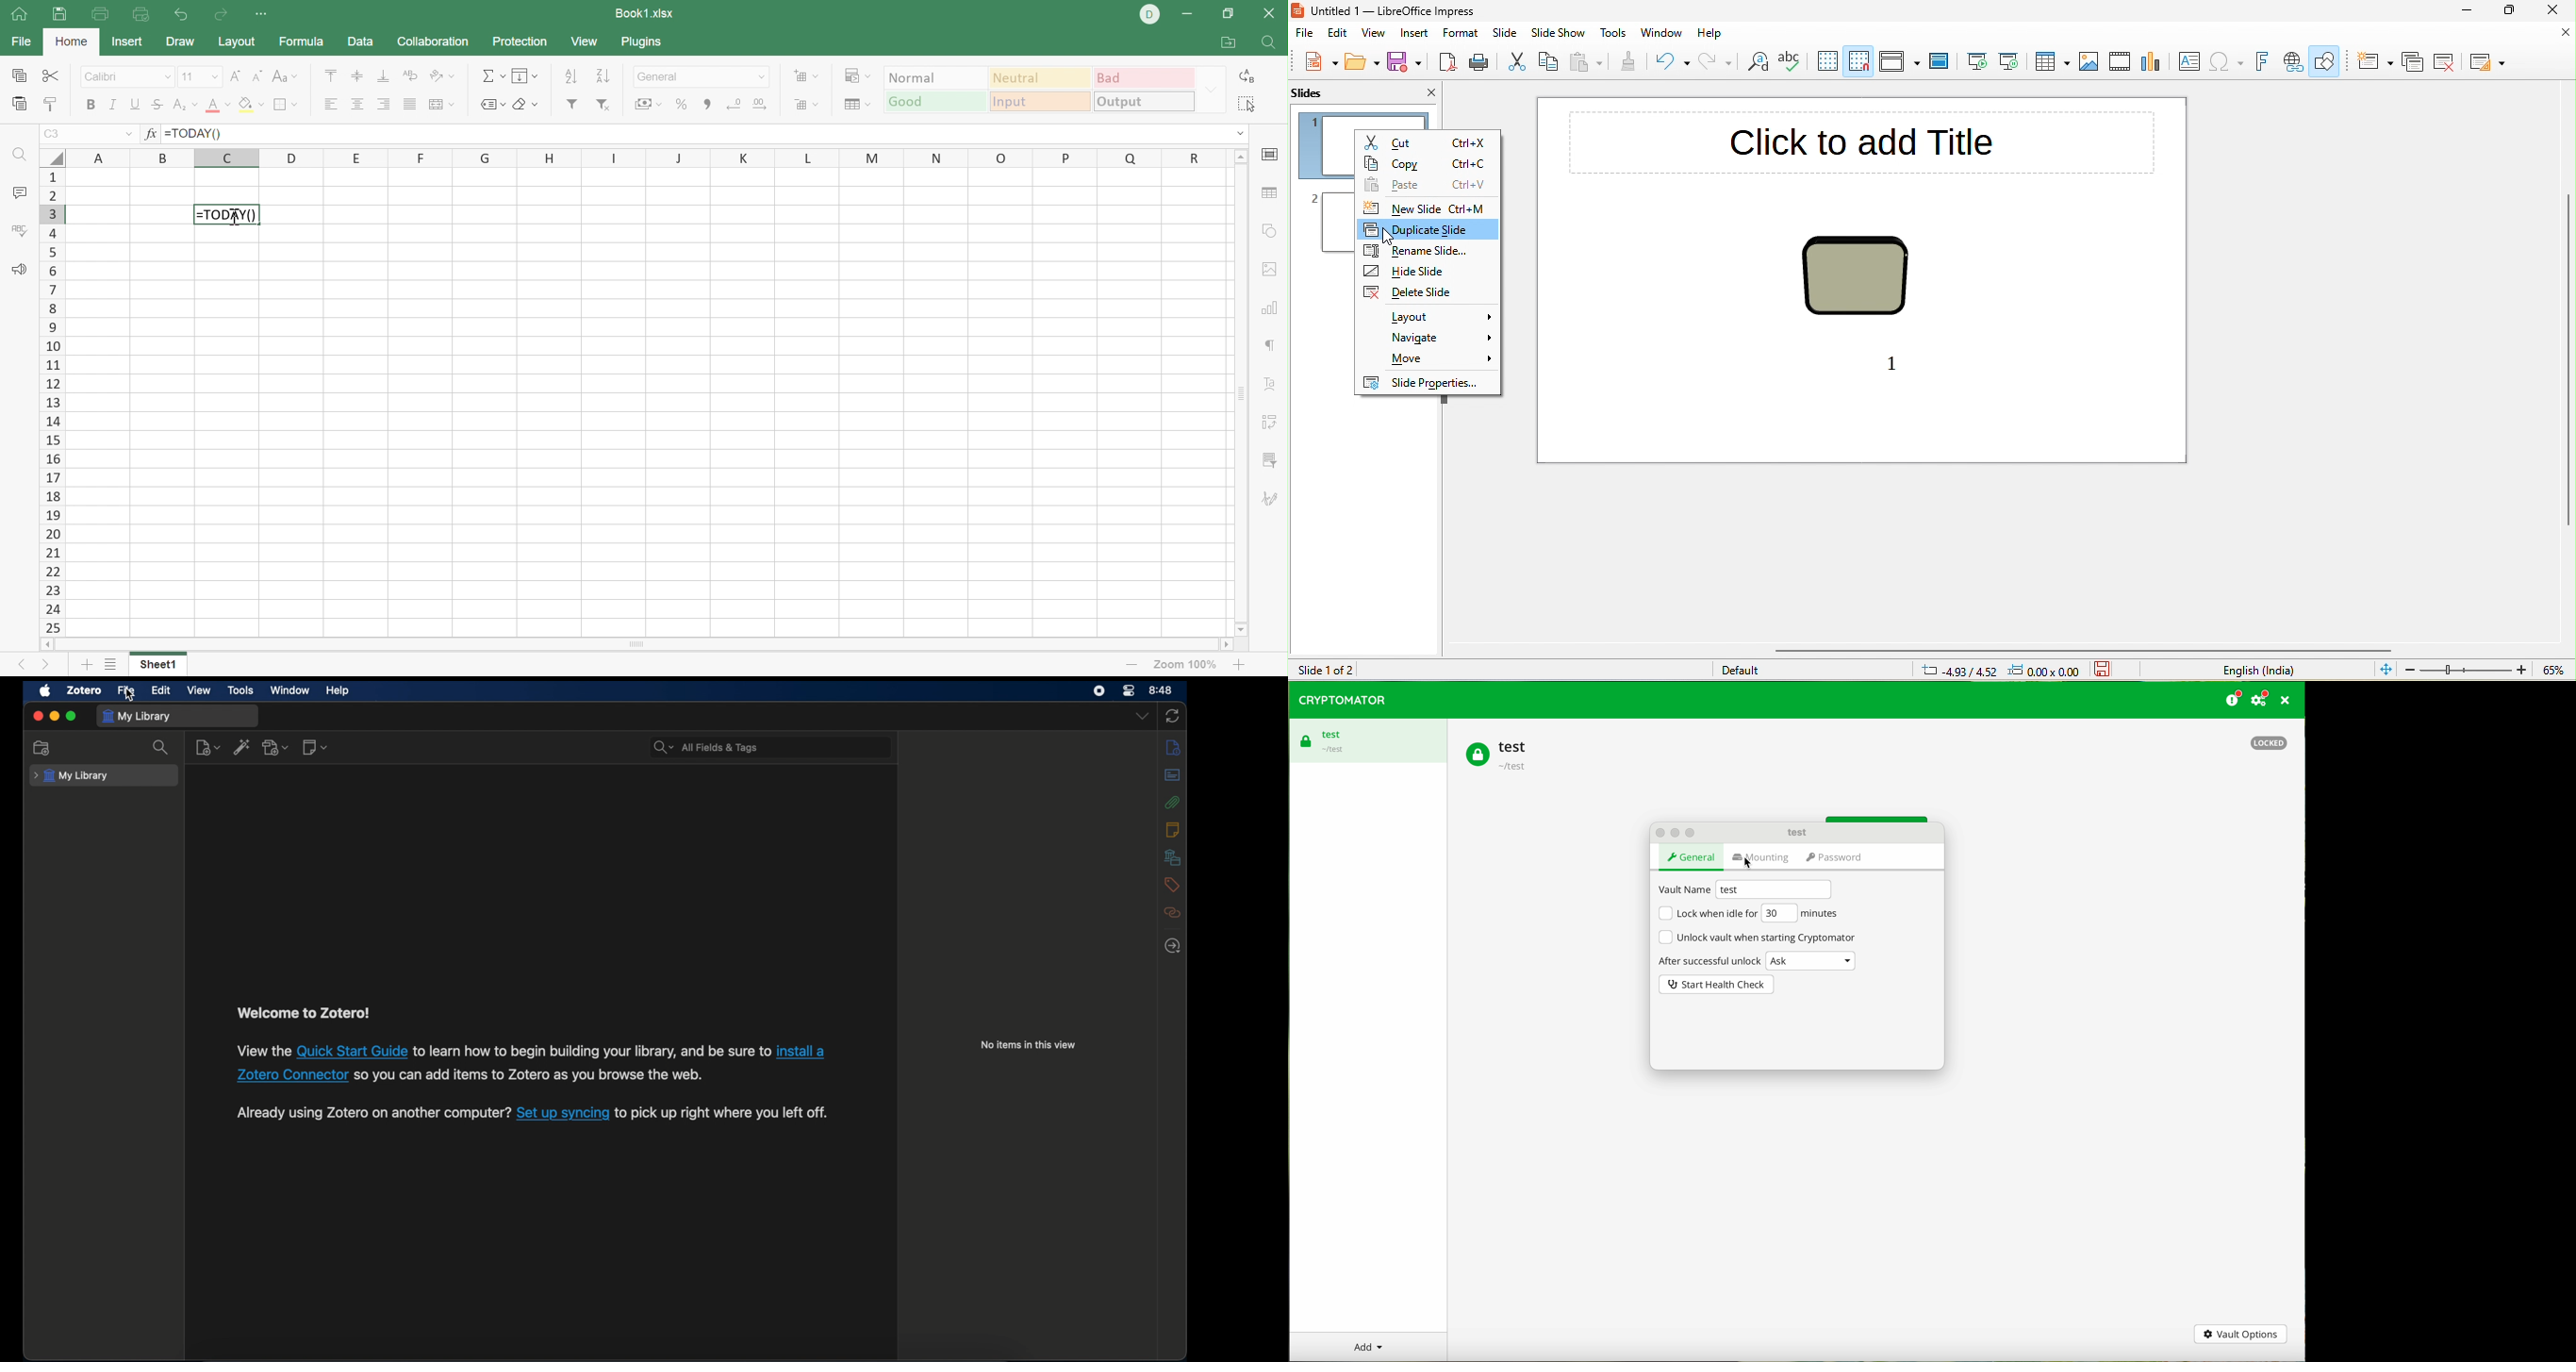  Describe the element at coordinates (1387, 240) in the screenshot. I see `cursor movement` at that location.